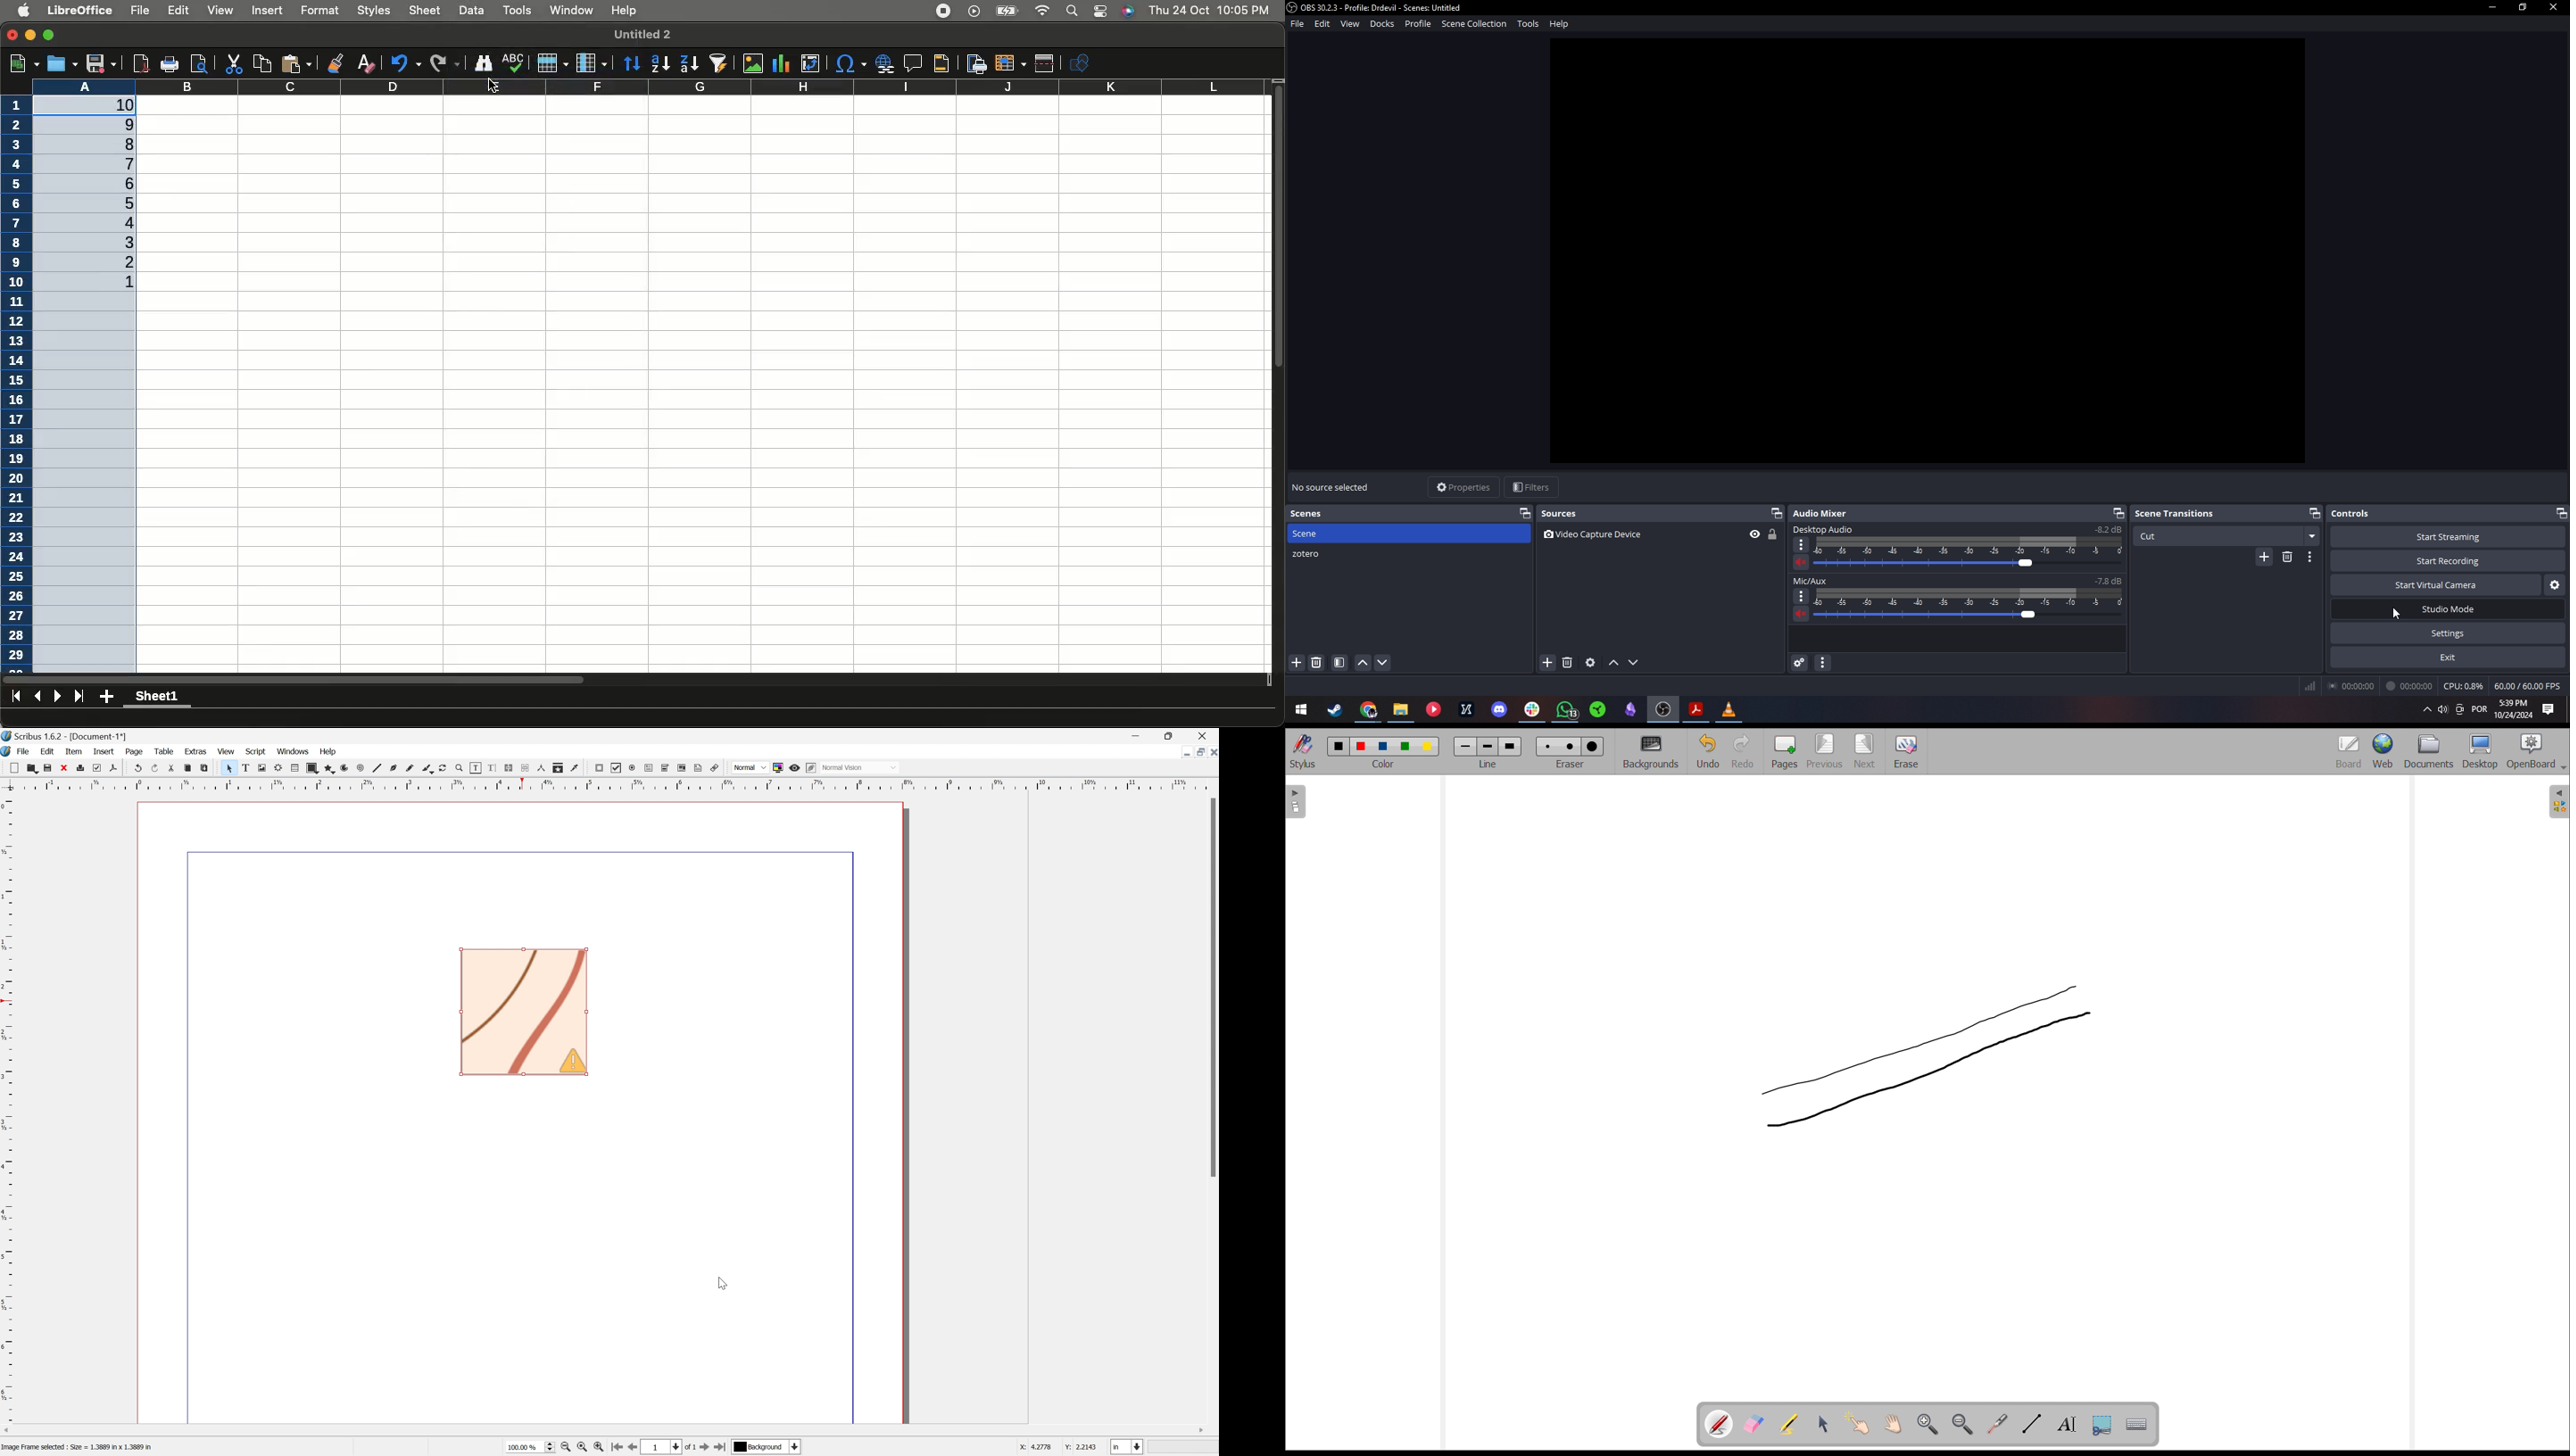  I want to click on Start recording, so click(2450, 561).